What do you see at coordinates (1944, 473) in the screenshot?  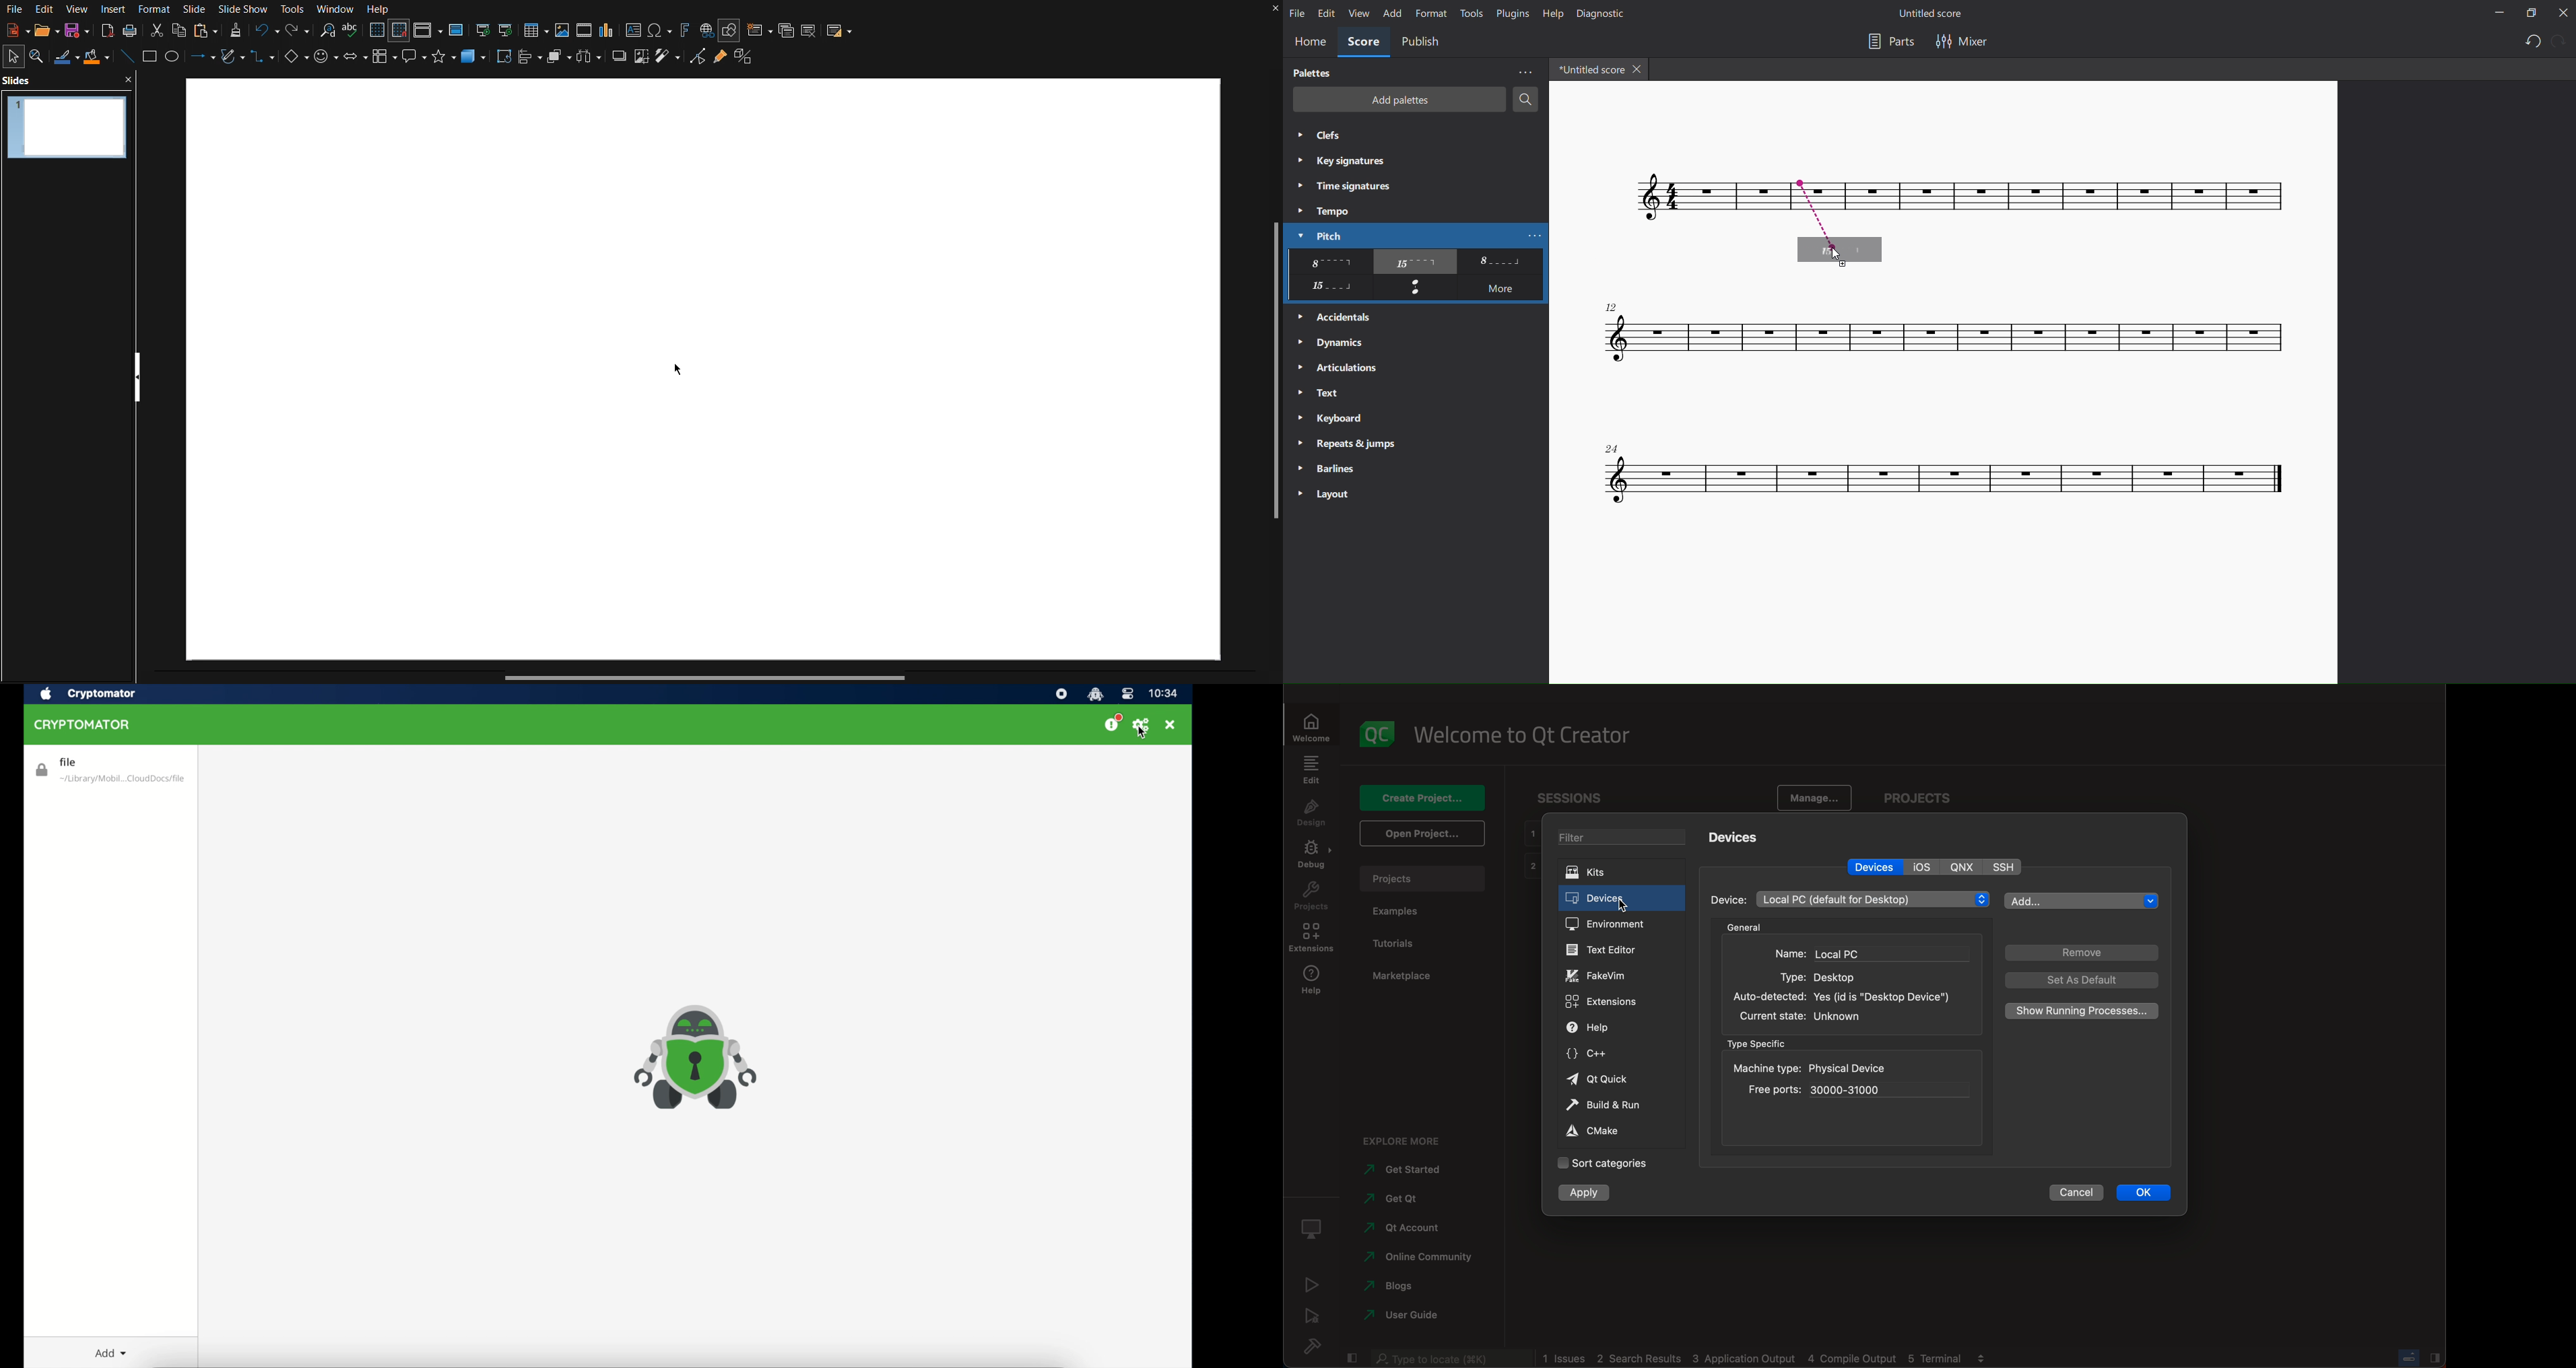 I see `score` at bounding box center [1944, 473].